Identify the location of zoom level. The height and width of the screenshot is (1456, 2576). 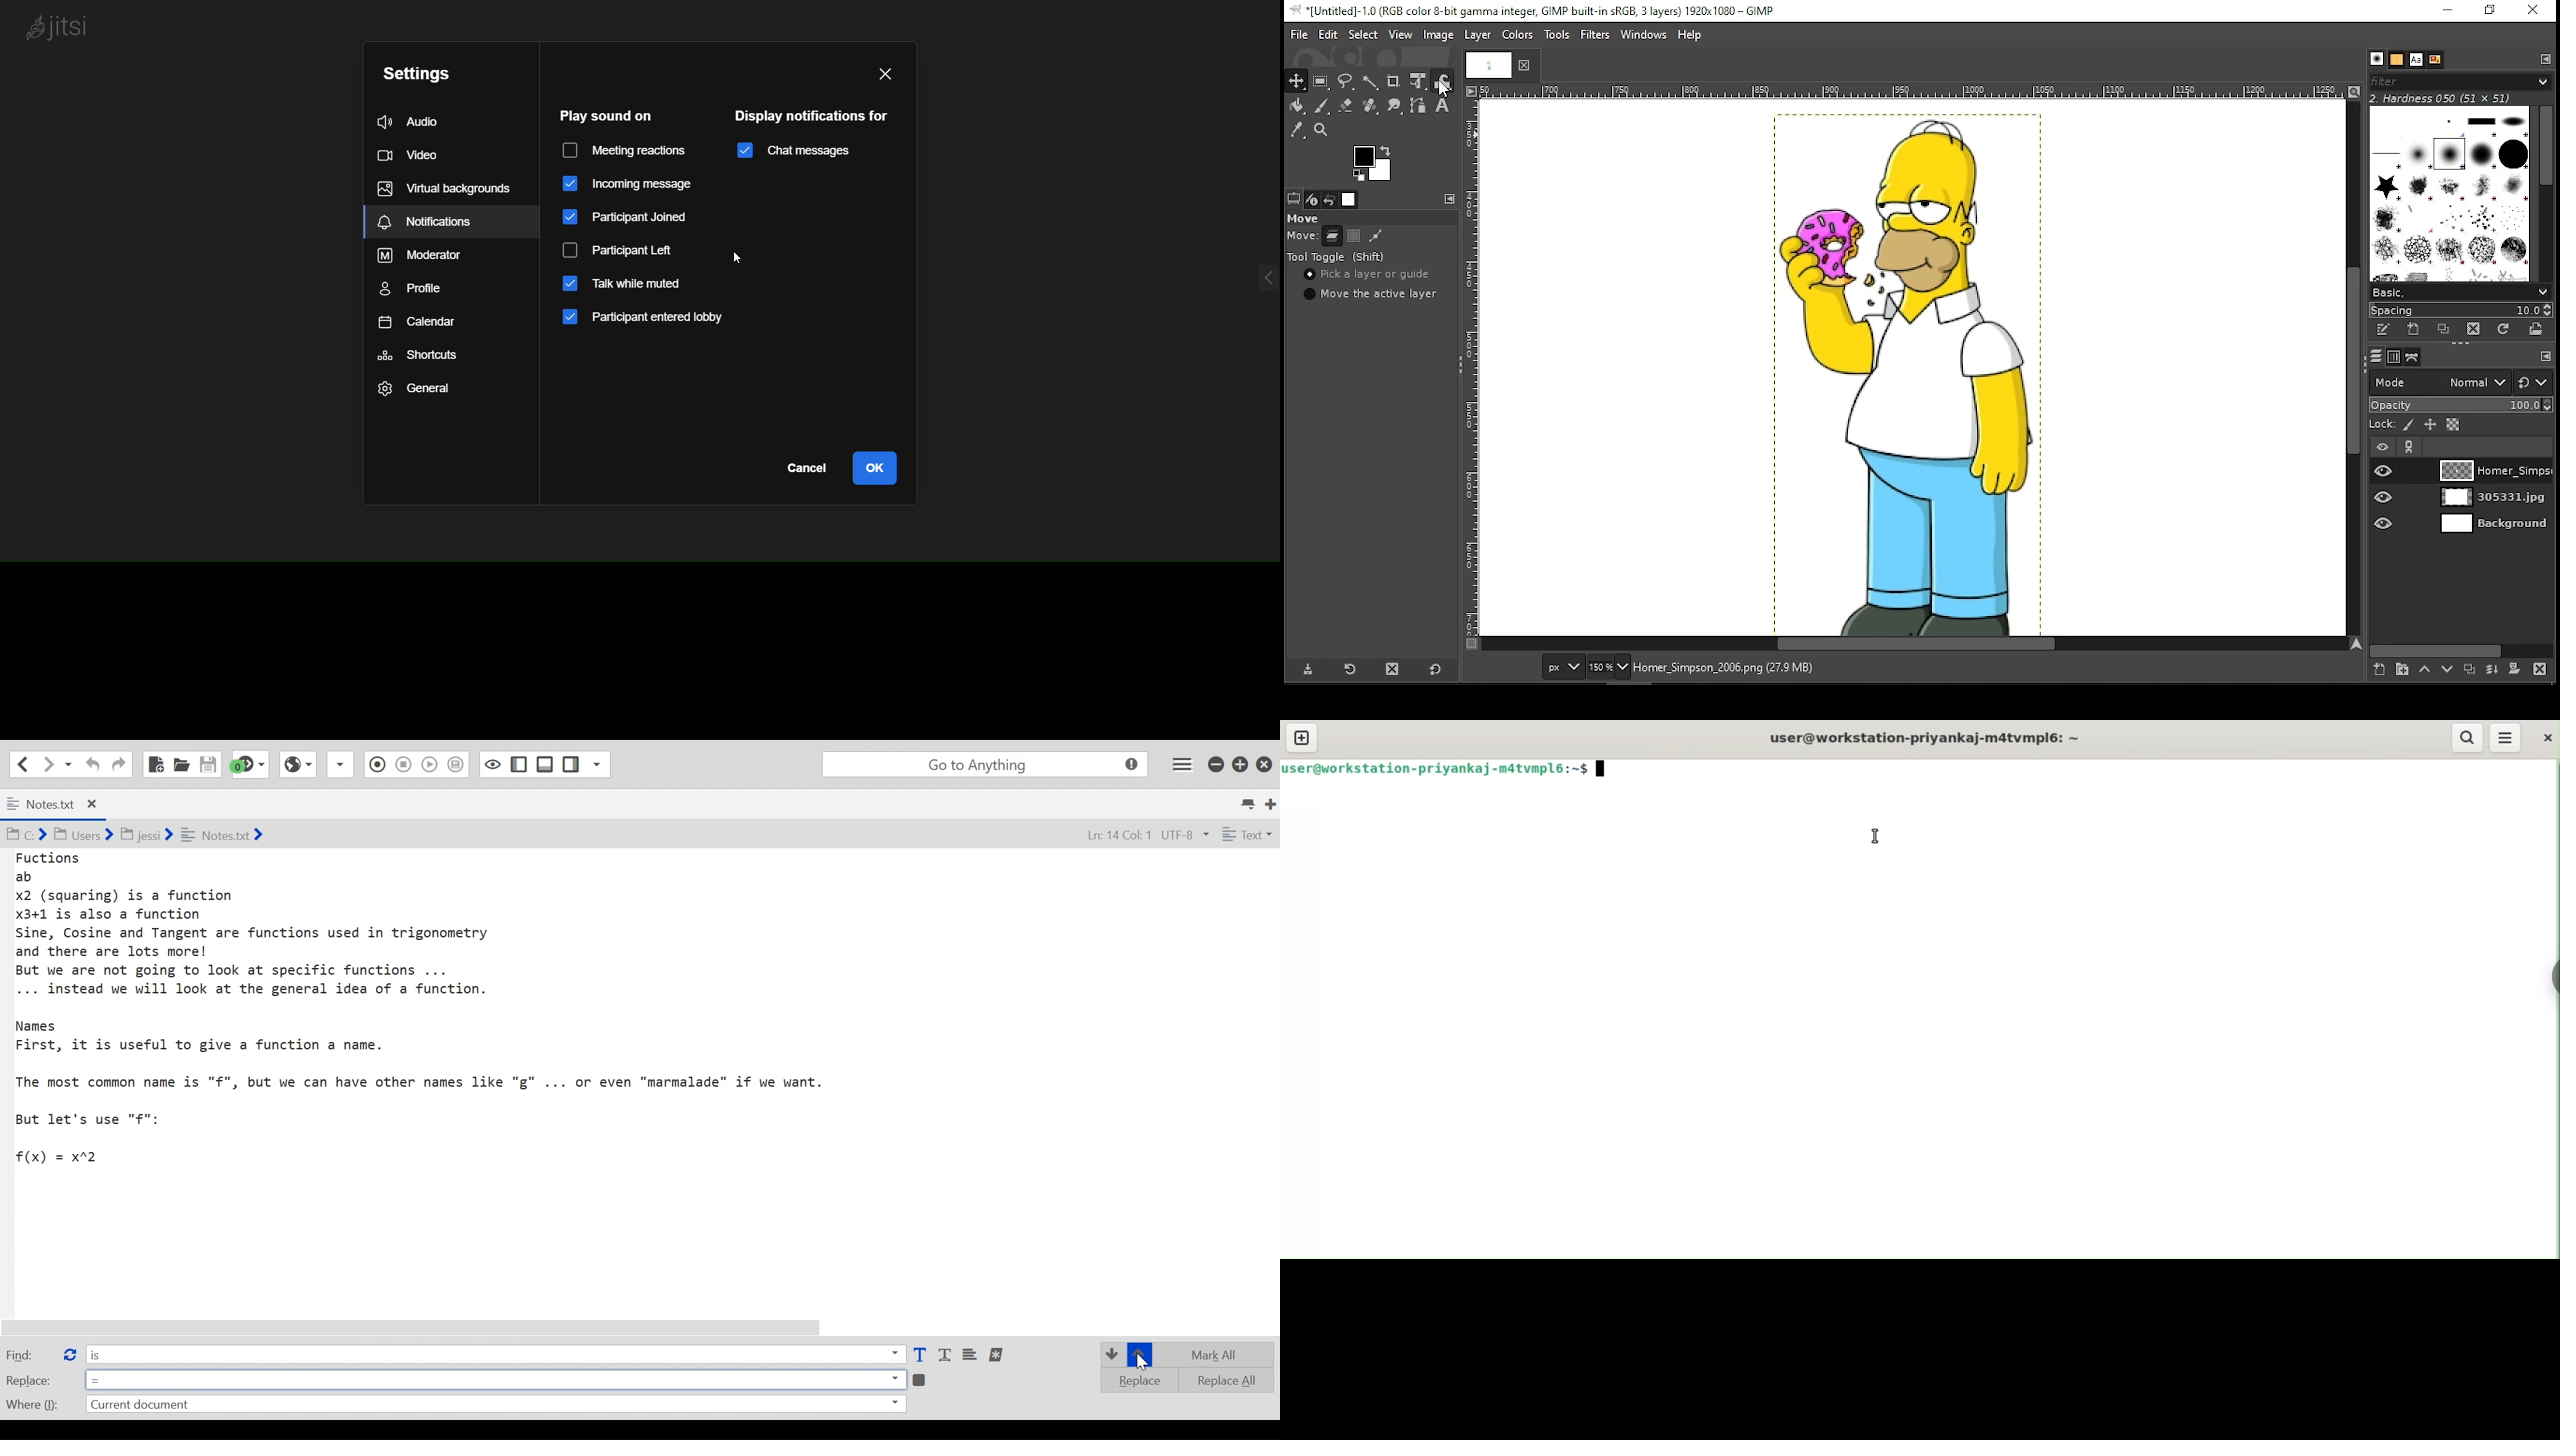
(1610, 669).